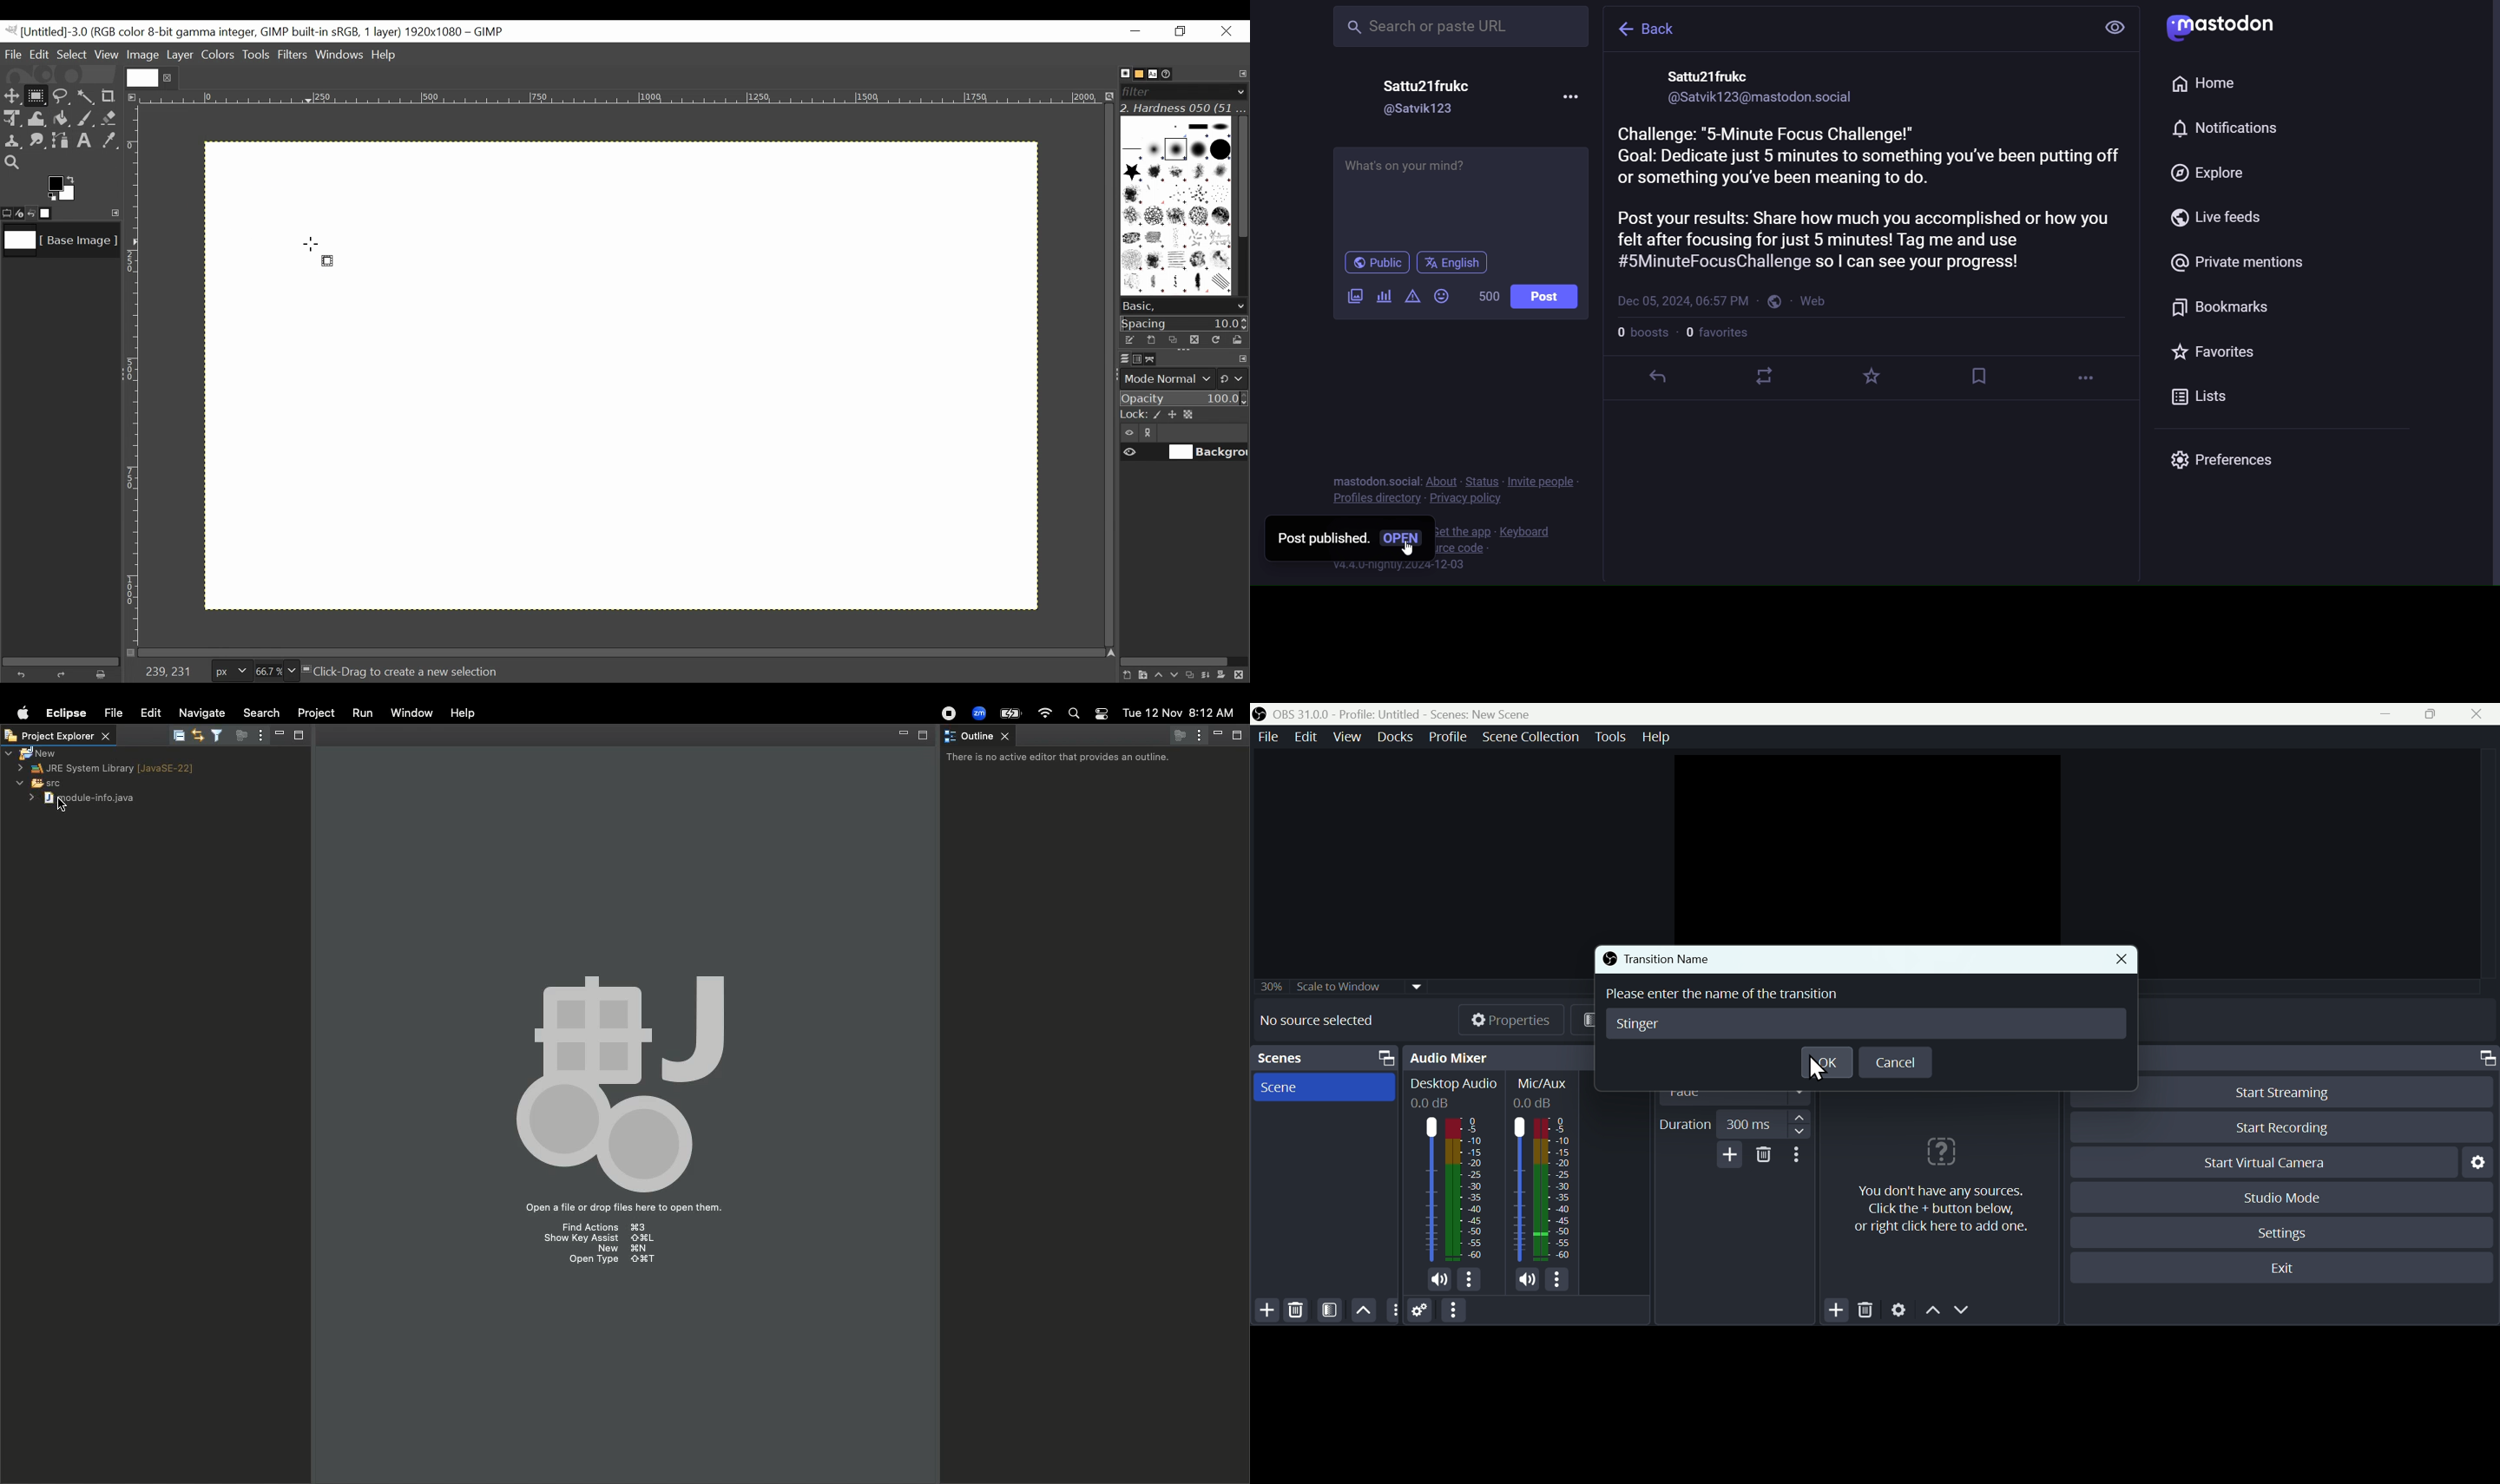  I want to click on more option, so click(1393, 1311).